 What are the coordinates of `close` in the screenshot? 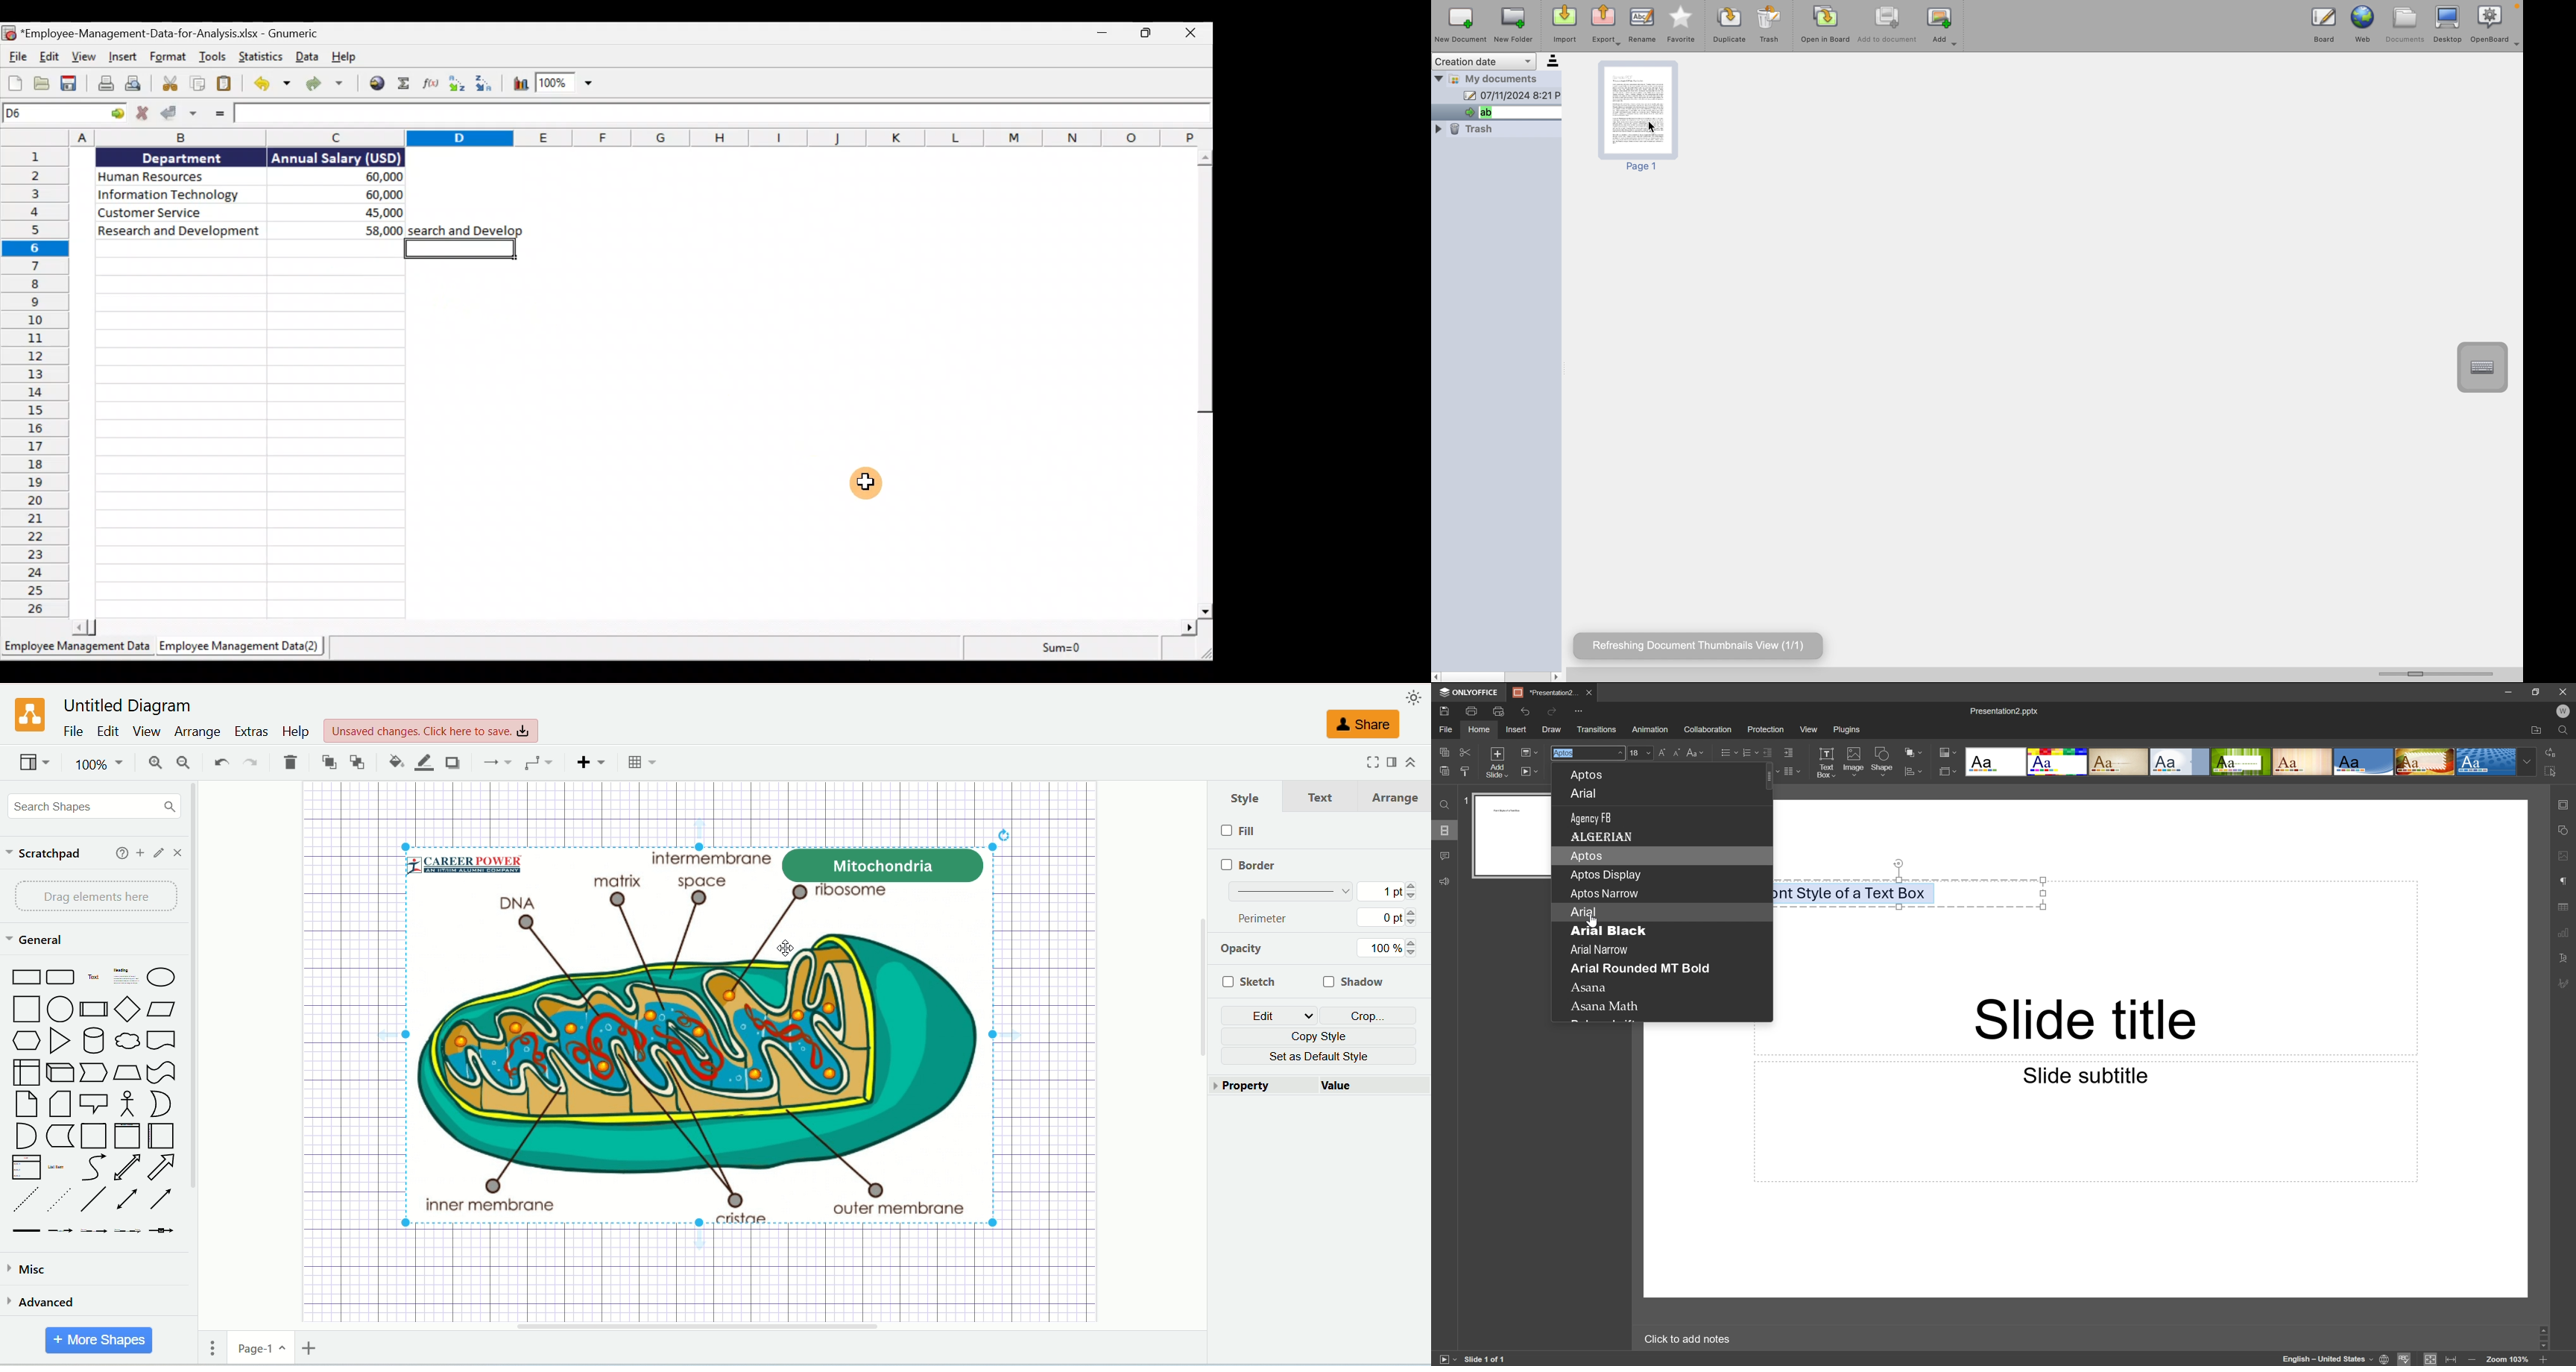 It's located at (180, 853).